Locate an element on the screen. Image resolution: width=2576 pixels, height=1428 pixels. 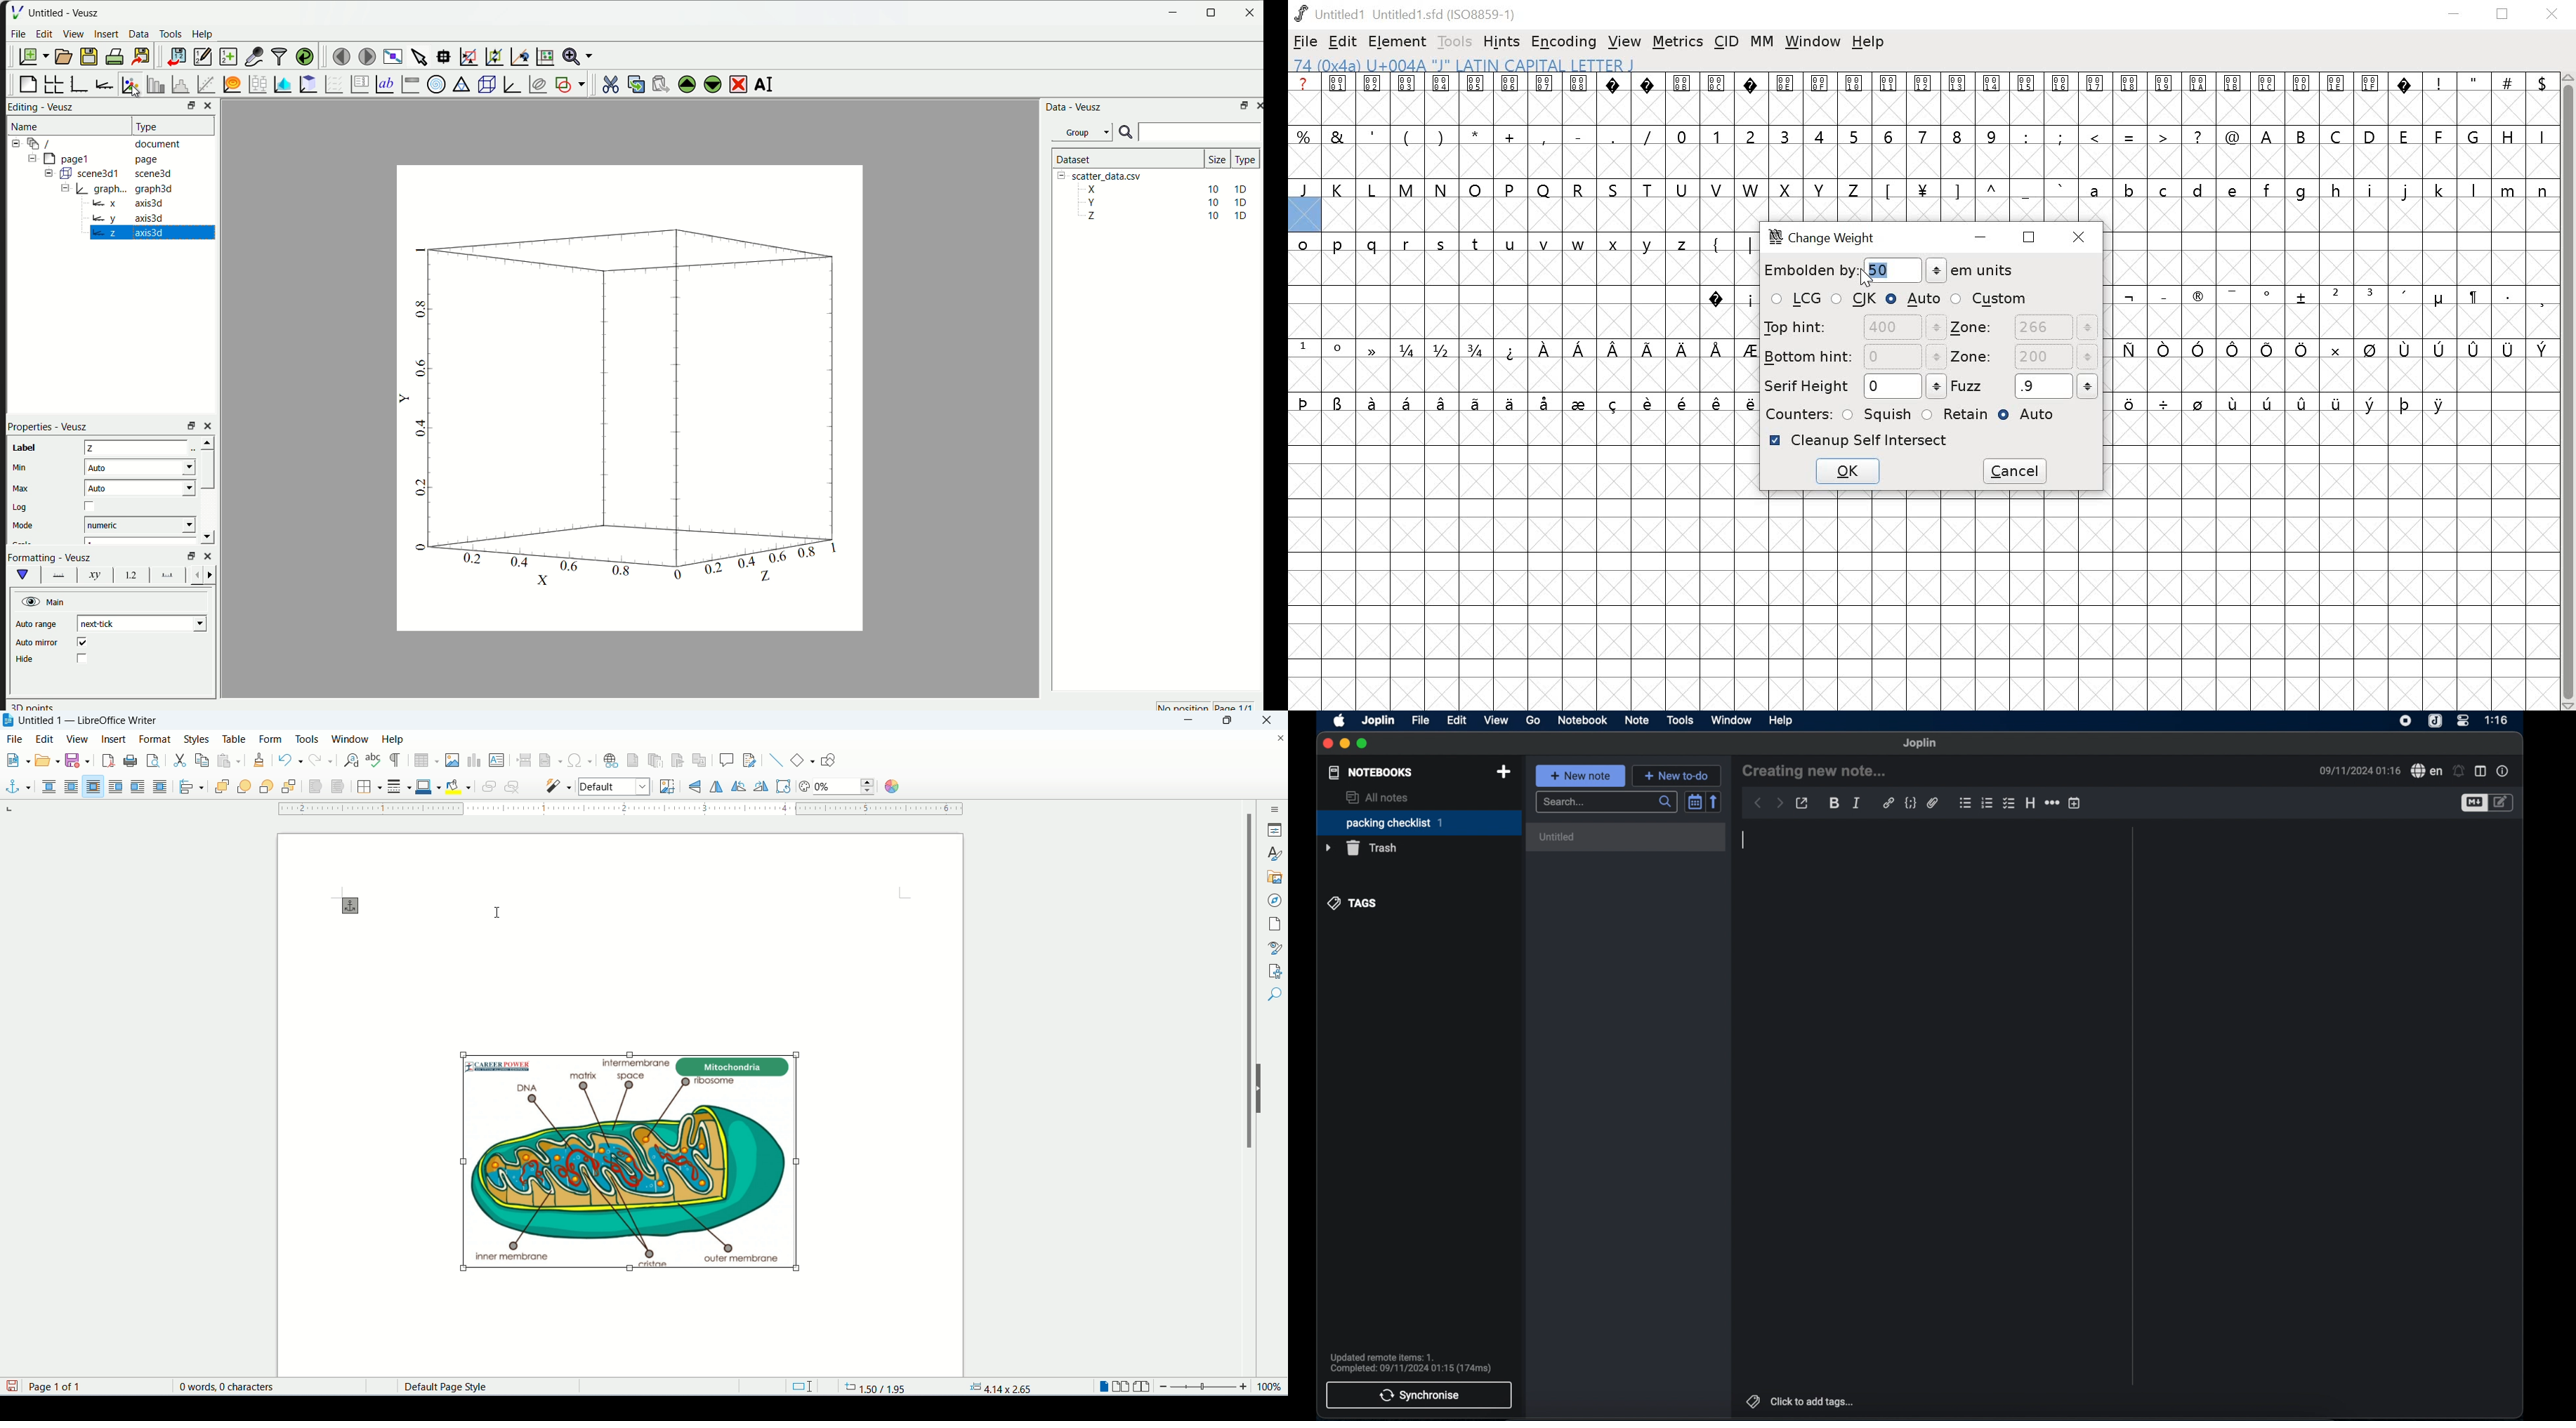
= x axis3d is located at coordinates (134, 203).